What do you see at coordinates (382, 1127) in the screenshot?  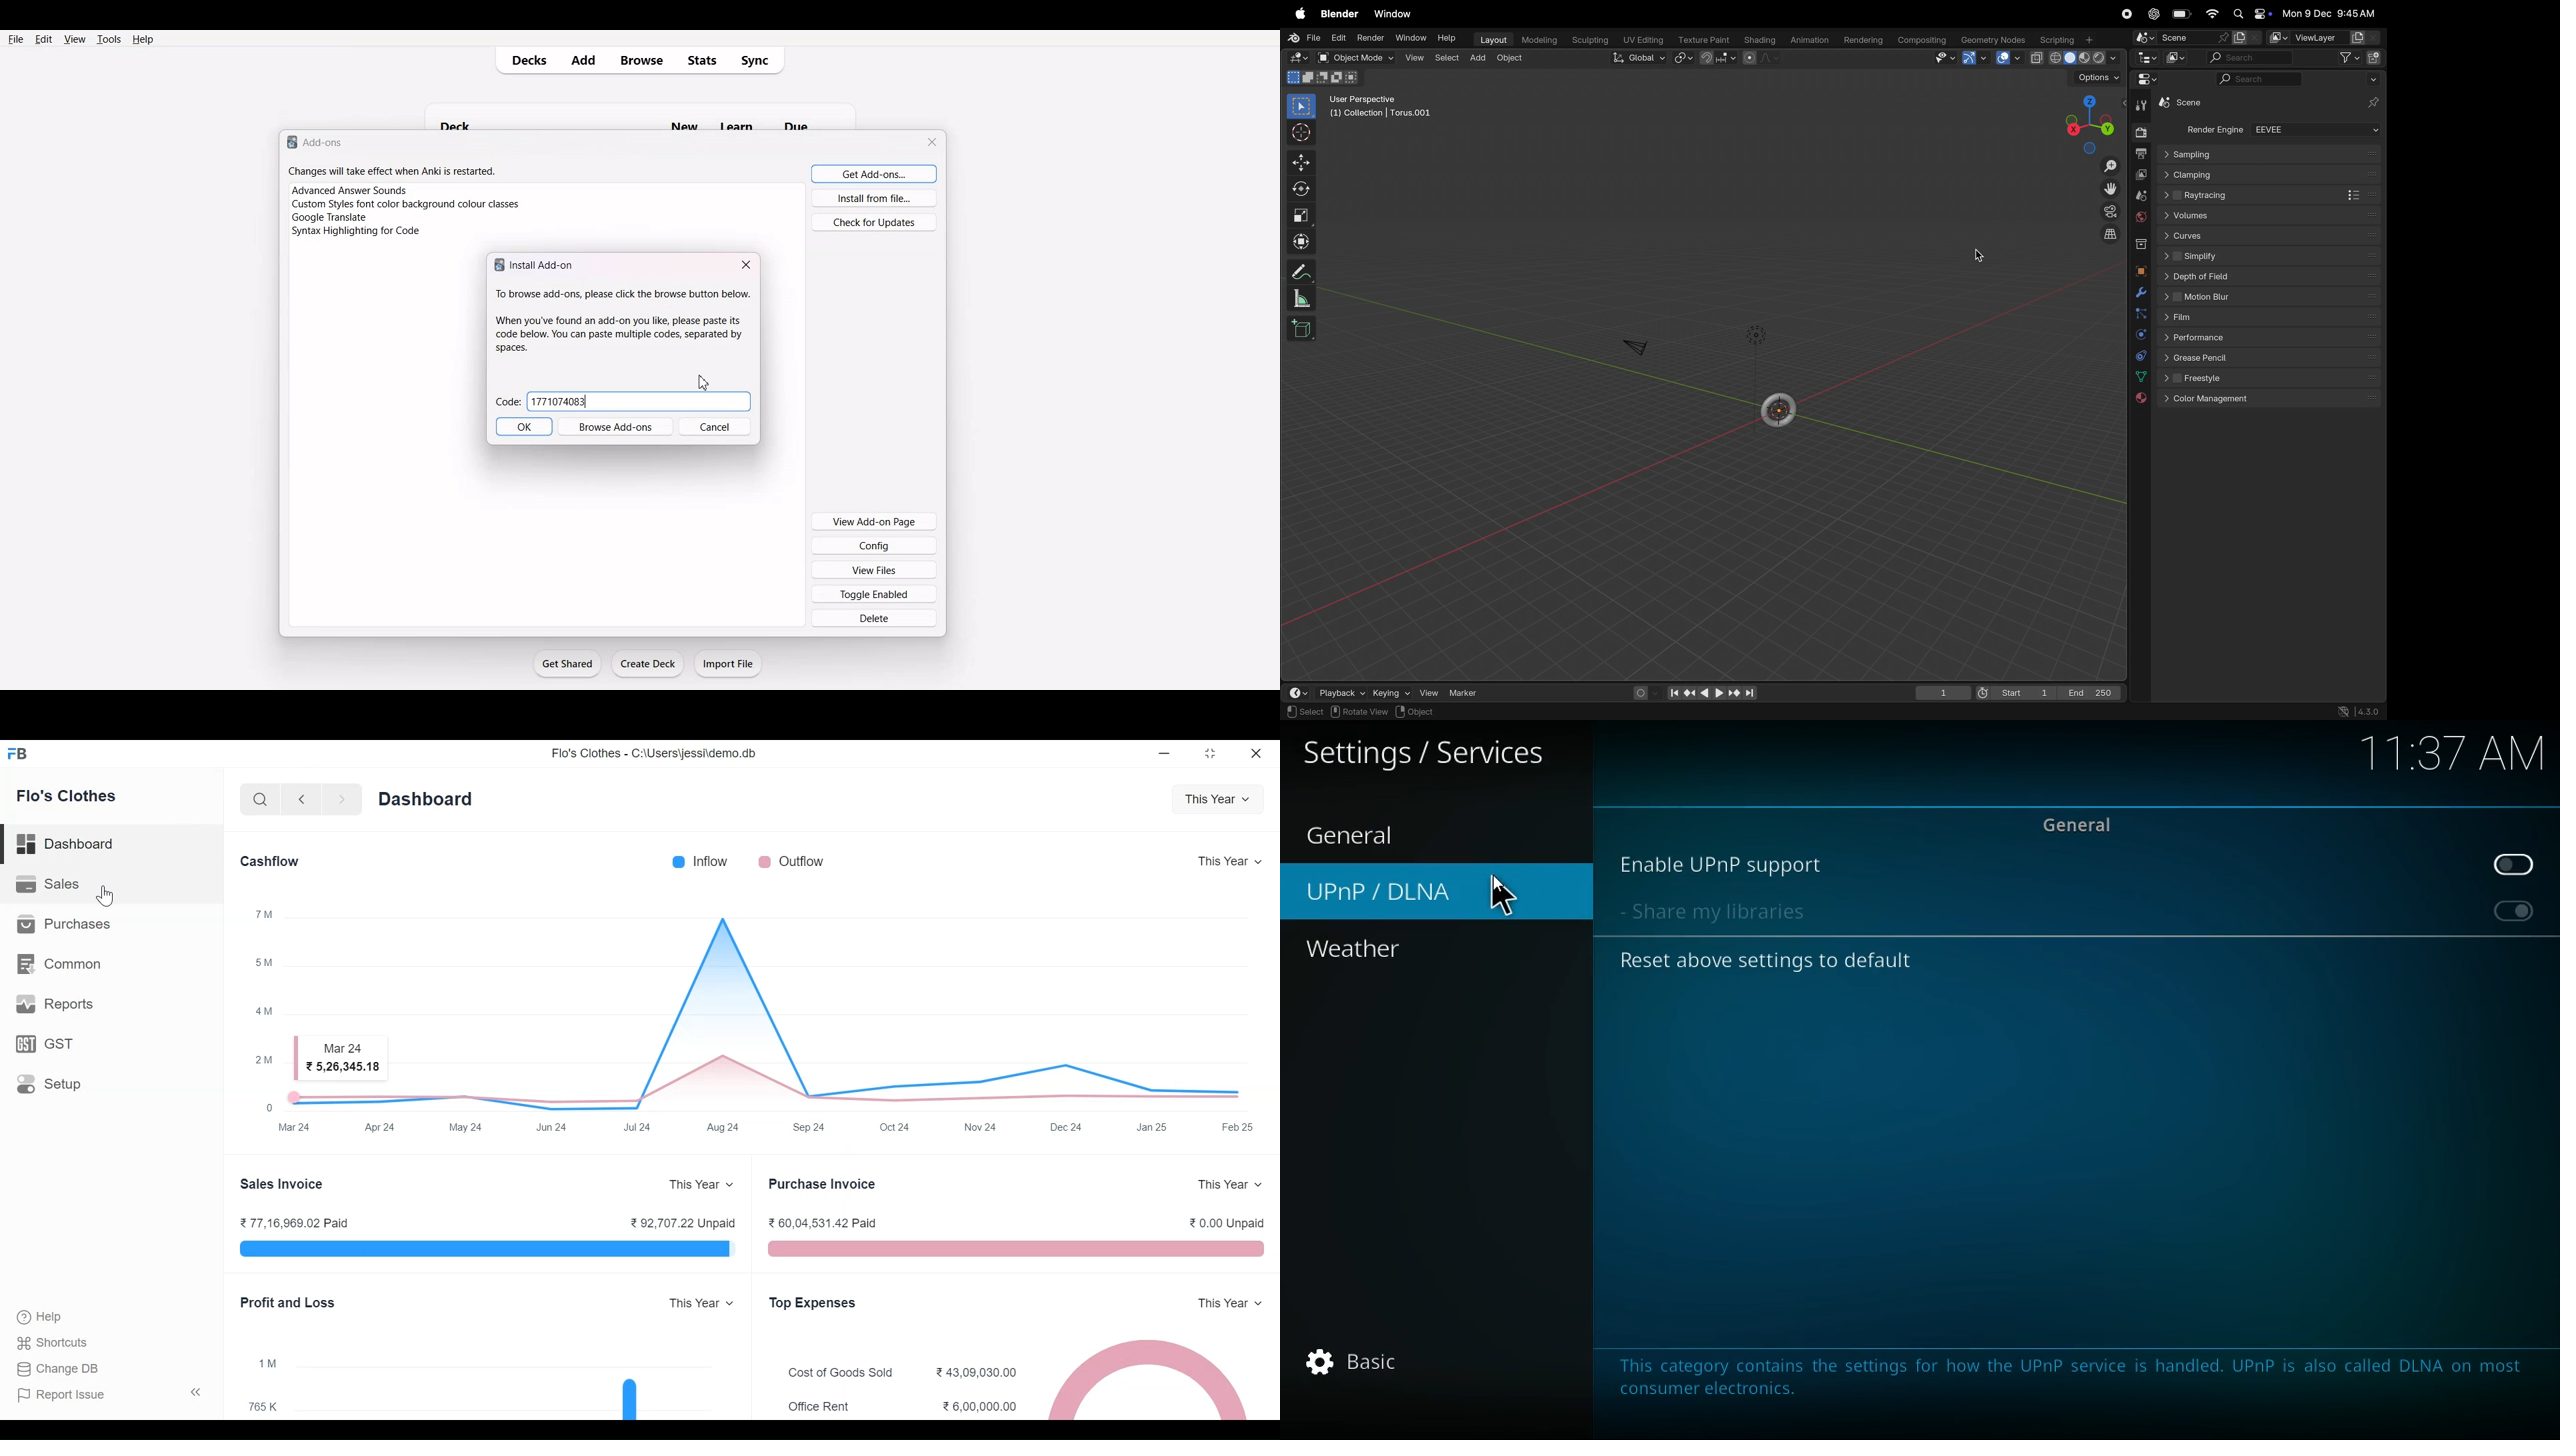 I see `Apr 24` at bounding box center [382, 1127].